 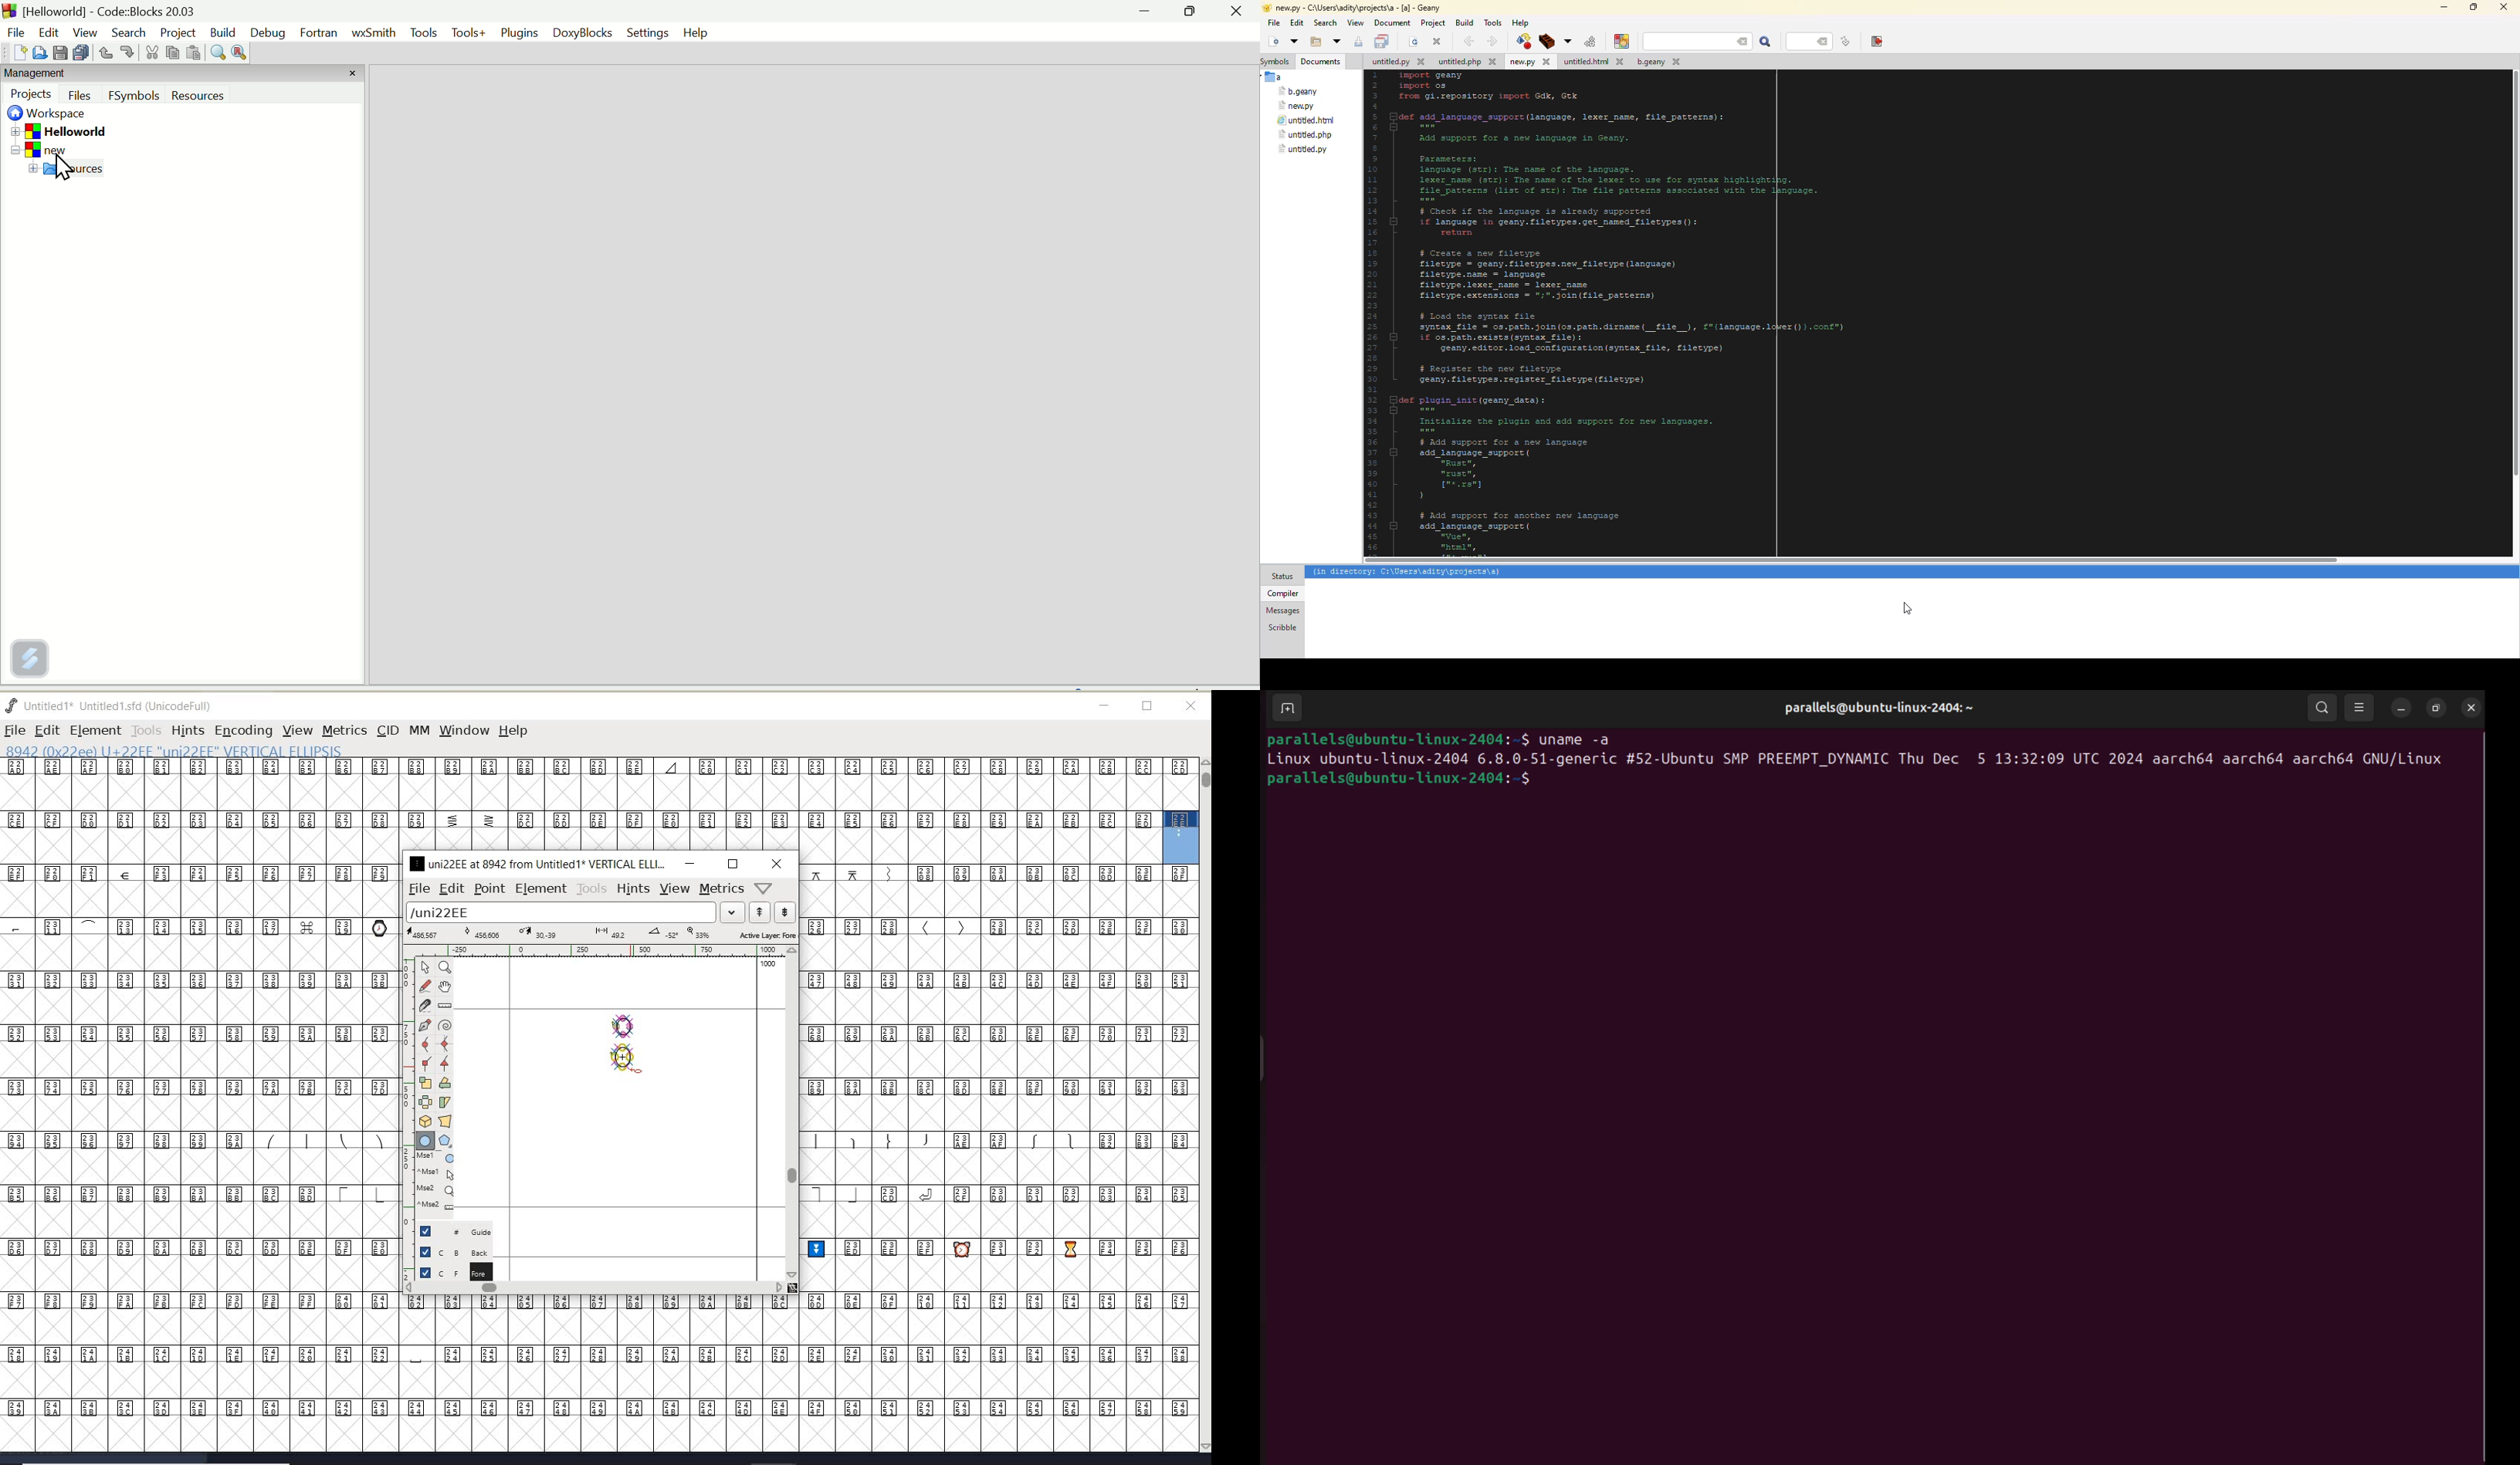 What do you see at coordinates (1568, 41) in the screenshot?
I see `build tool` at bounding box center [1568, 41].